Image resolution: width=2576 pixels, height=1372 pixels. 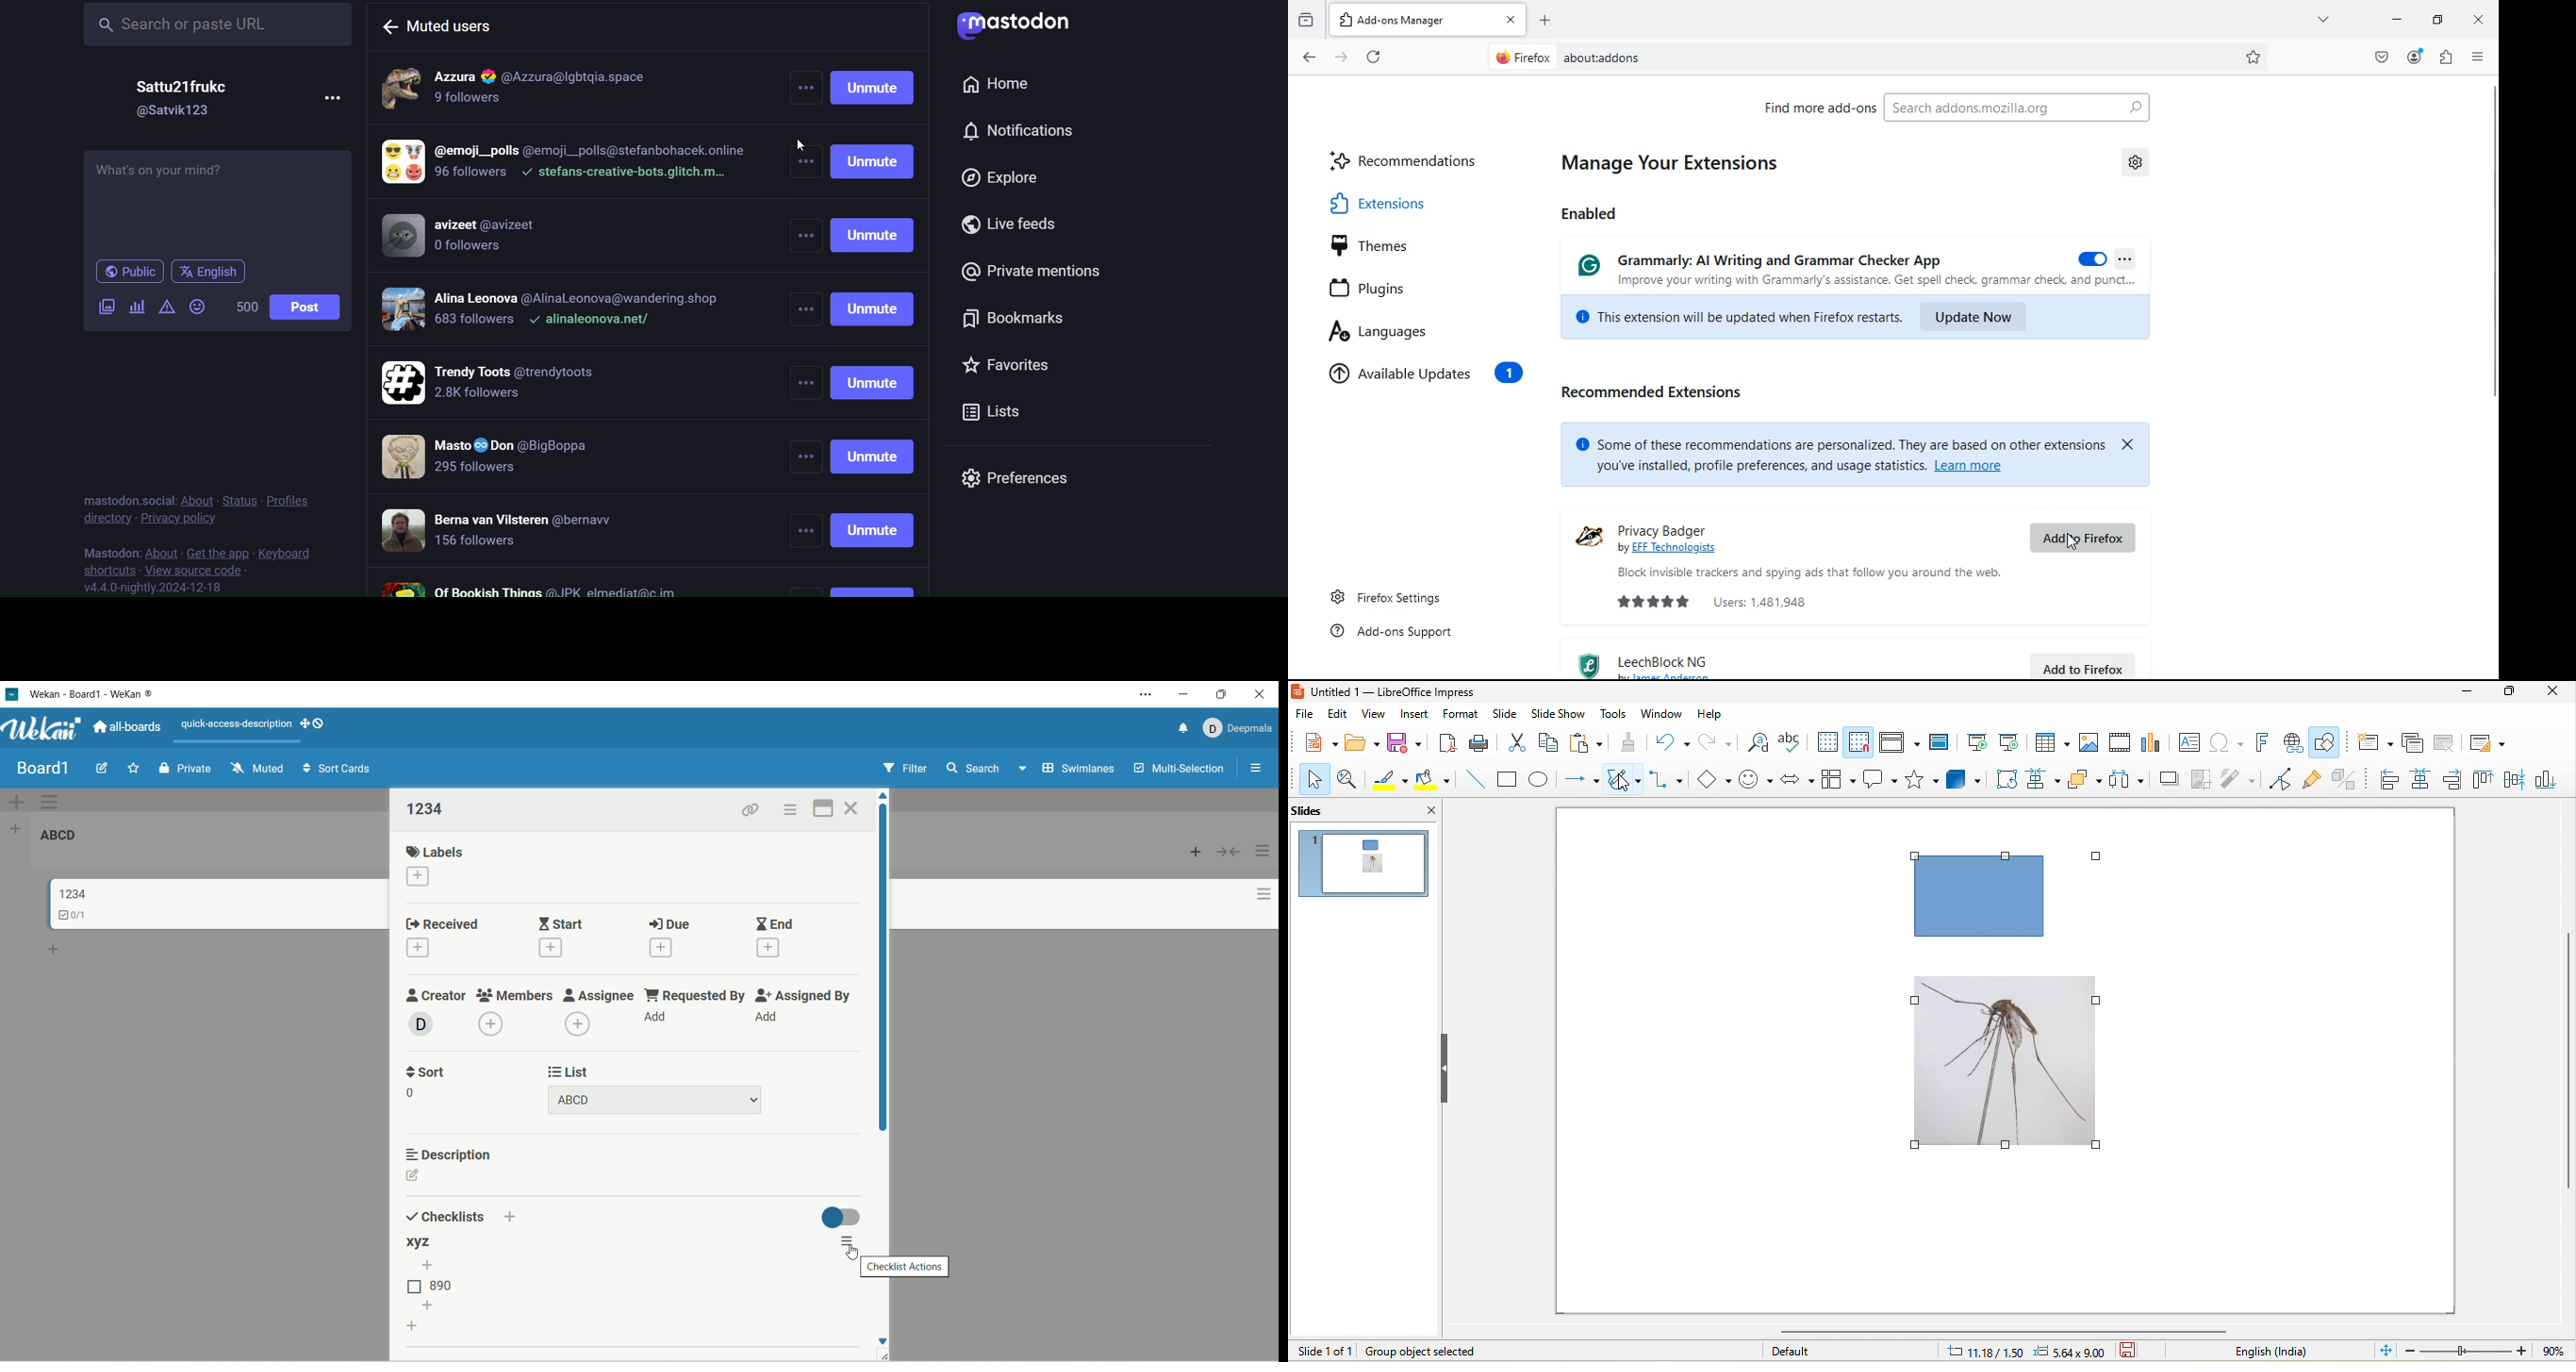 I want to click on crop image, so click(x=2201, y=781).